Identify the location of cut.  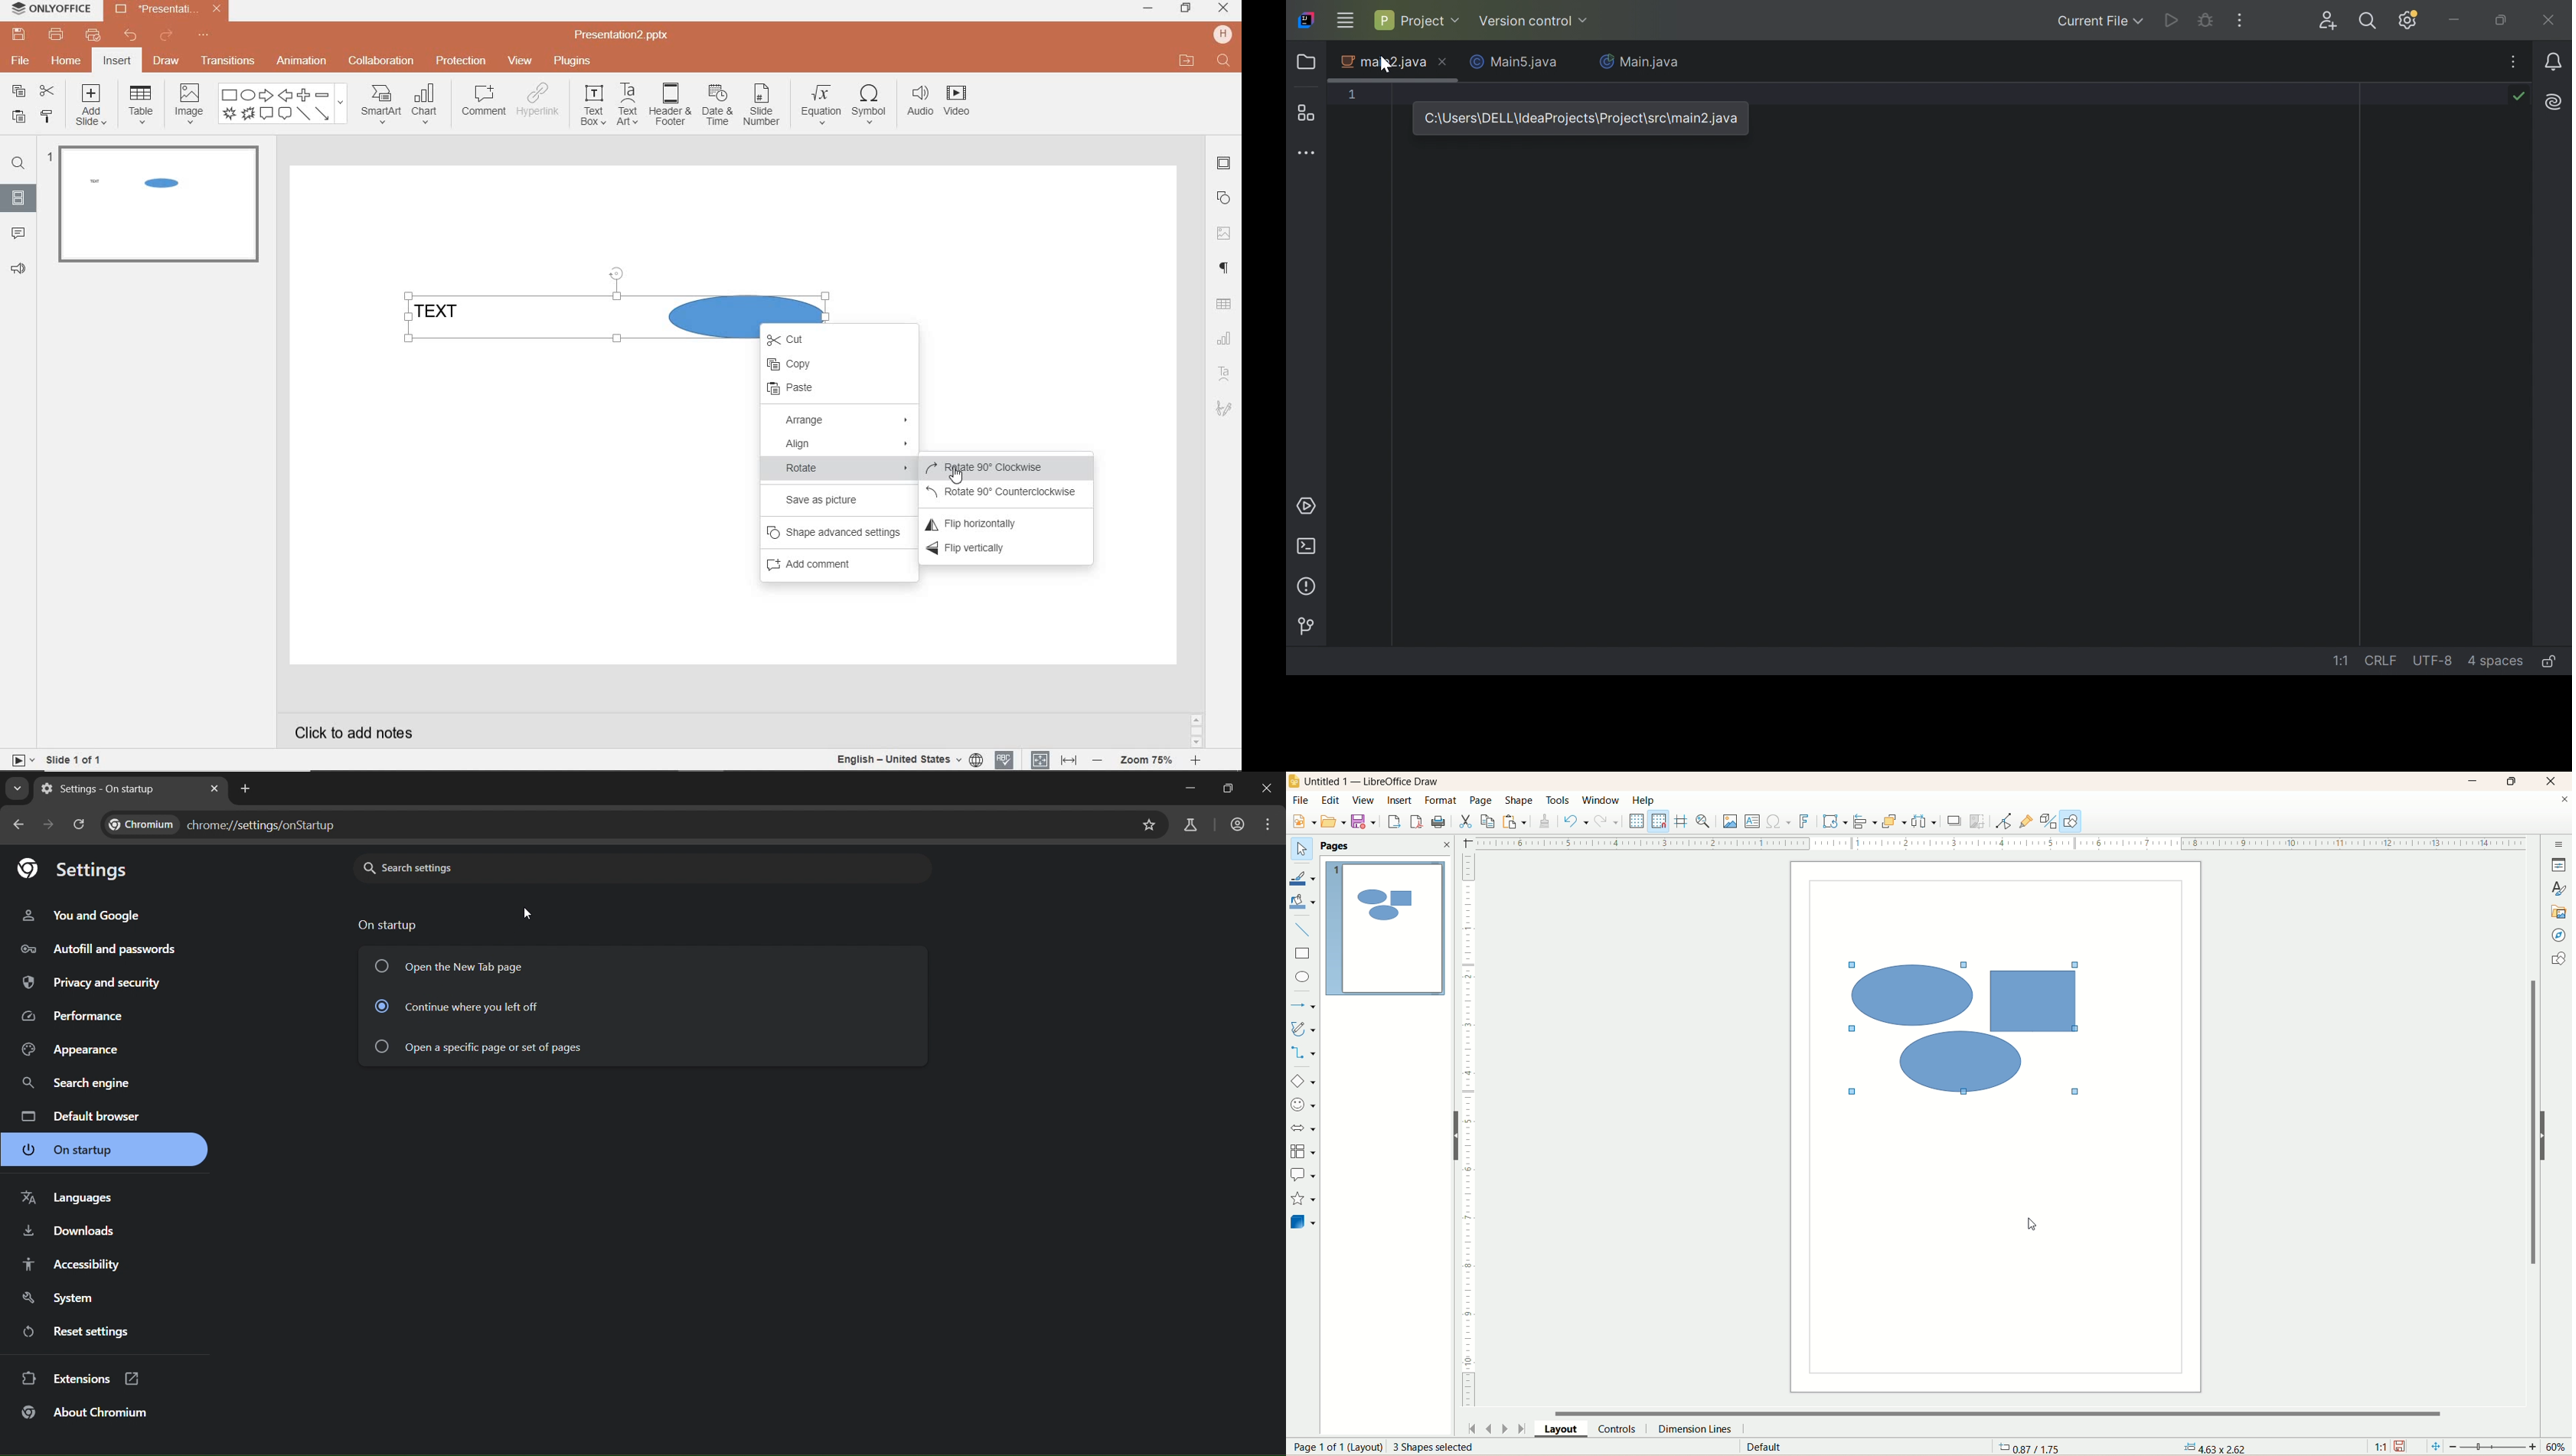
(47, 92).